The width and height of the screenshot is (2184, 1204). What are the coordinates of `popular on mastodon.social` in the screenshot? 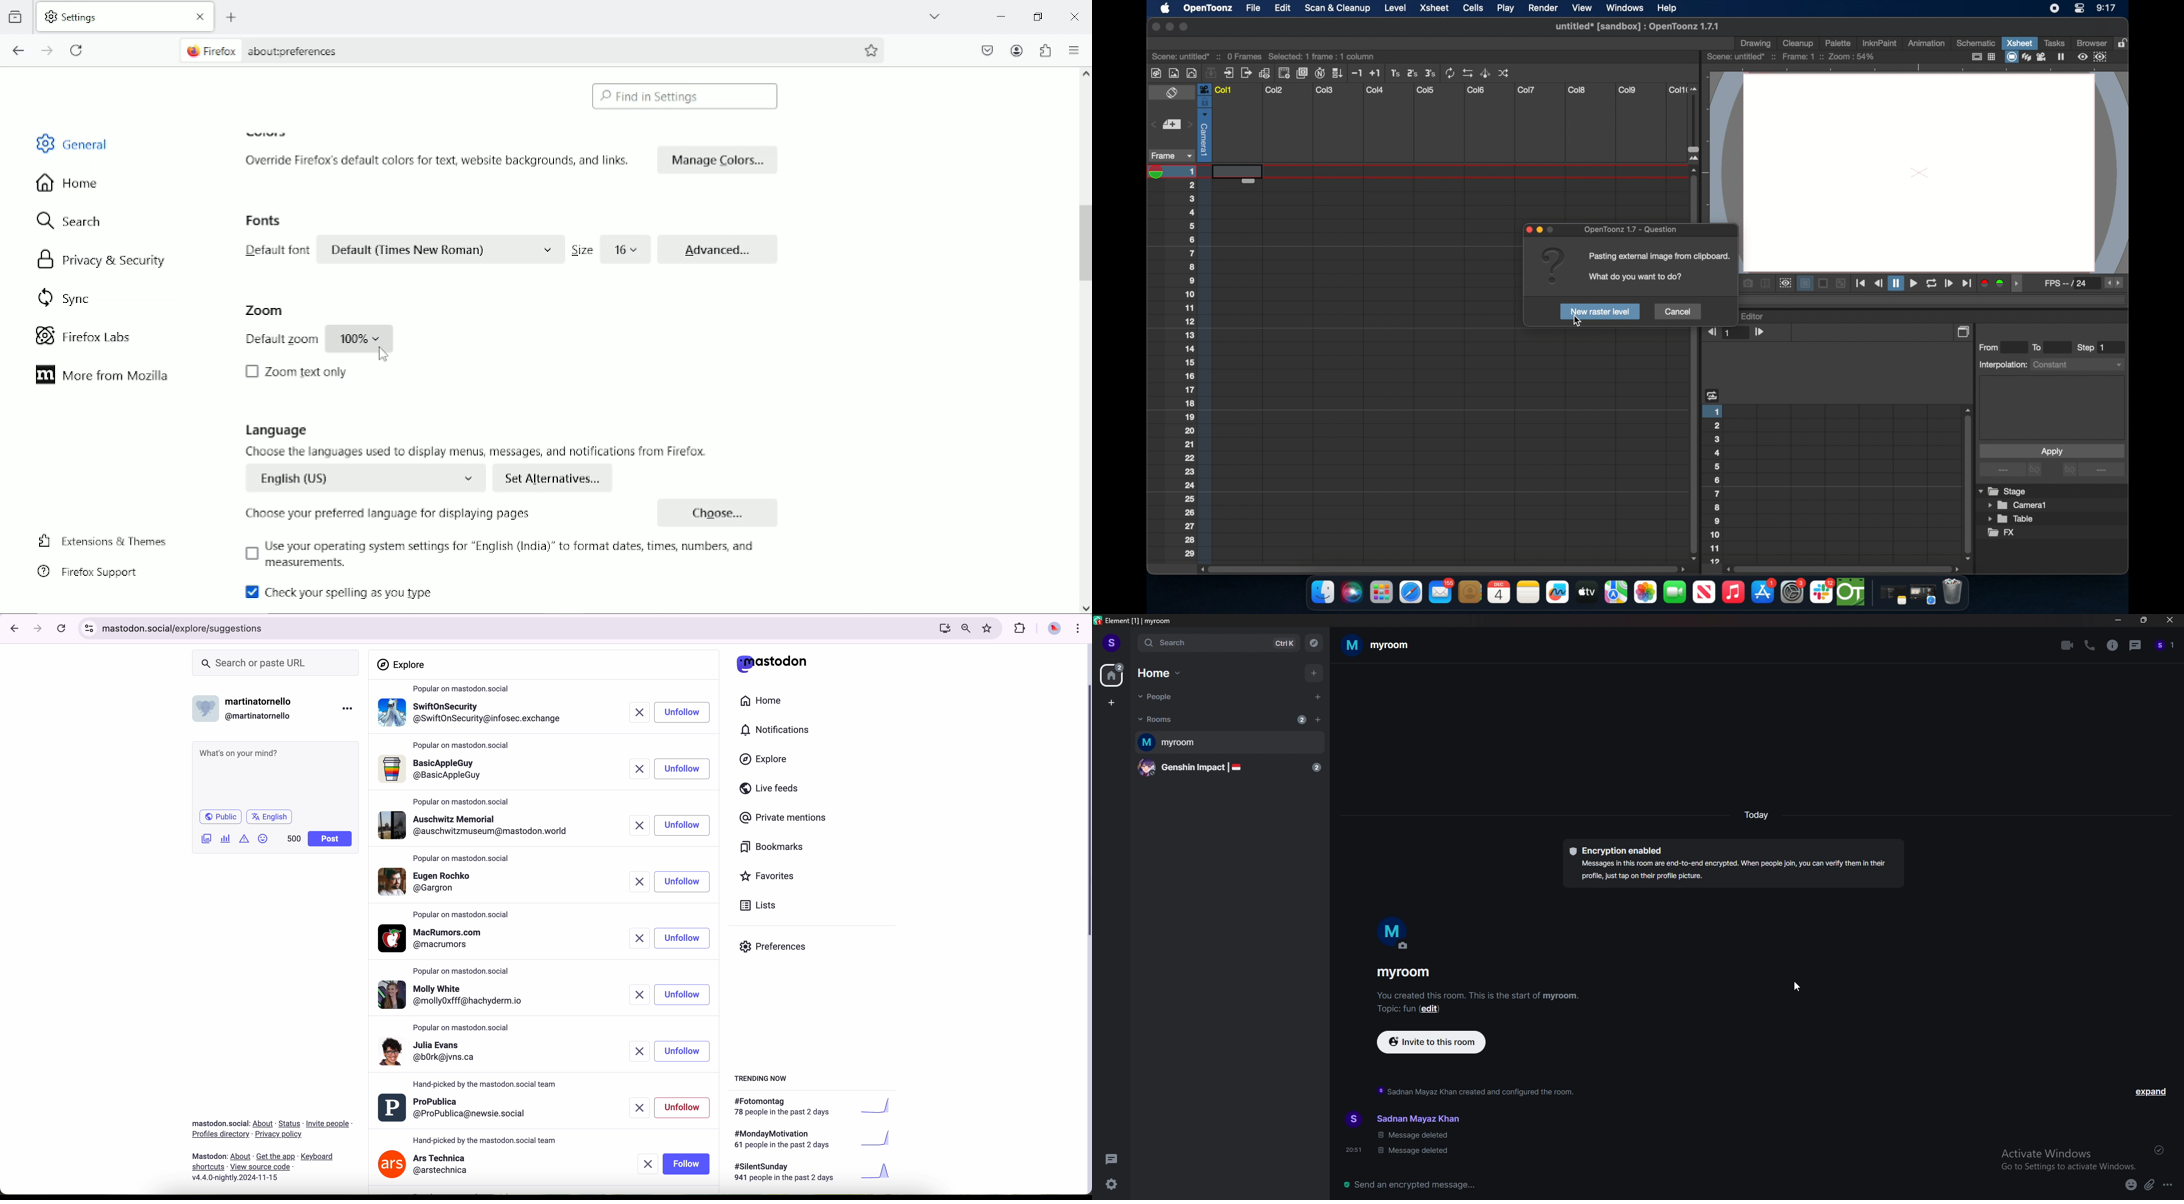 It's located at (465, 1028).